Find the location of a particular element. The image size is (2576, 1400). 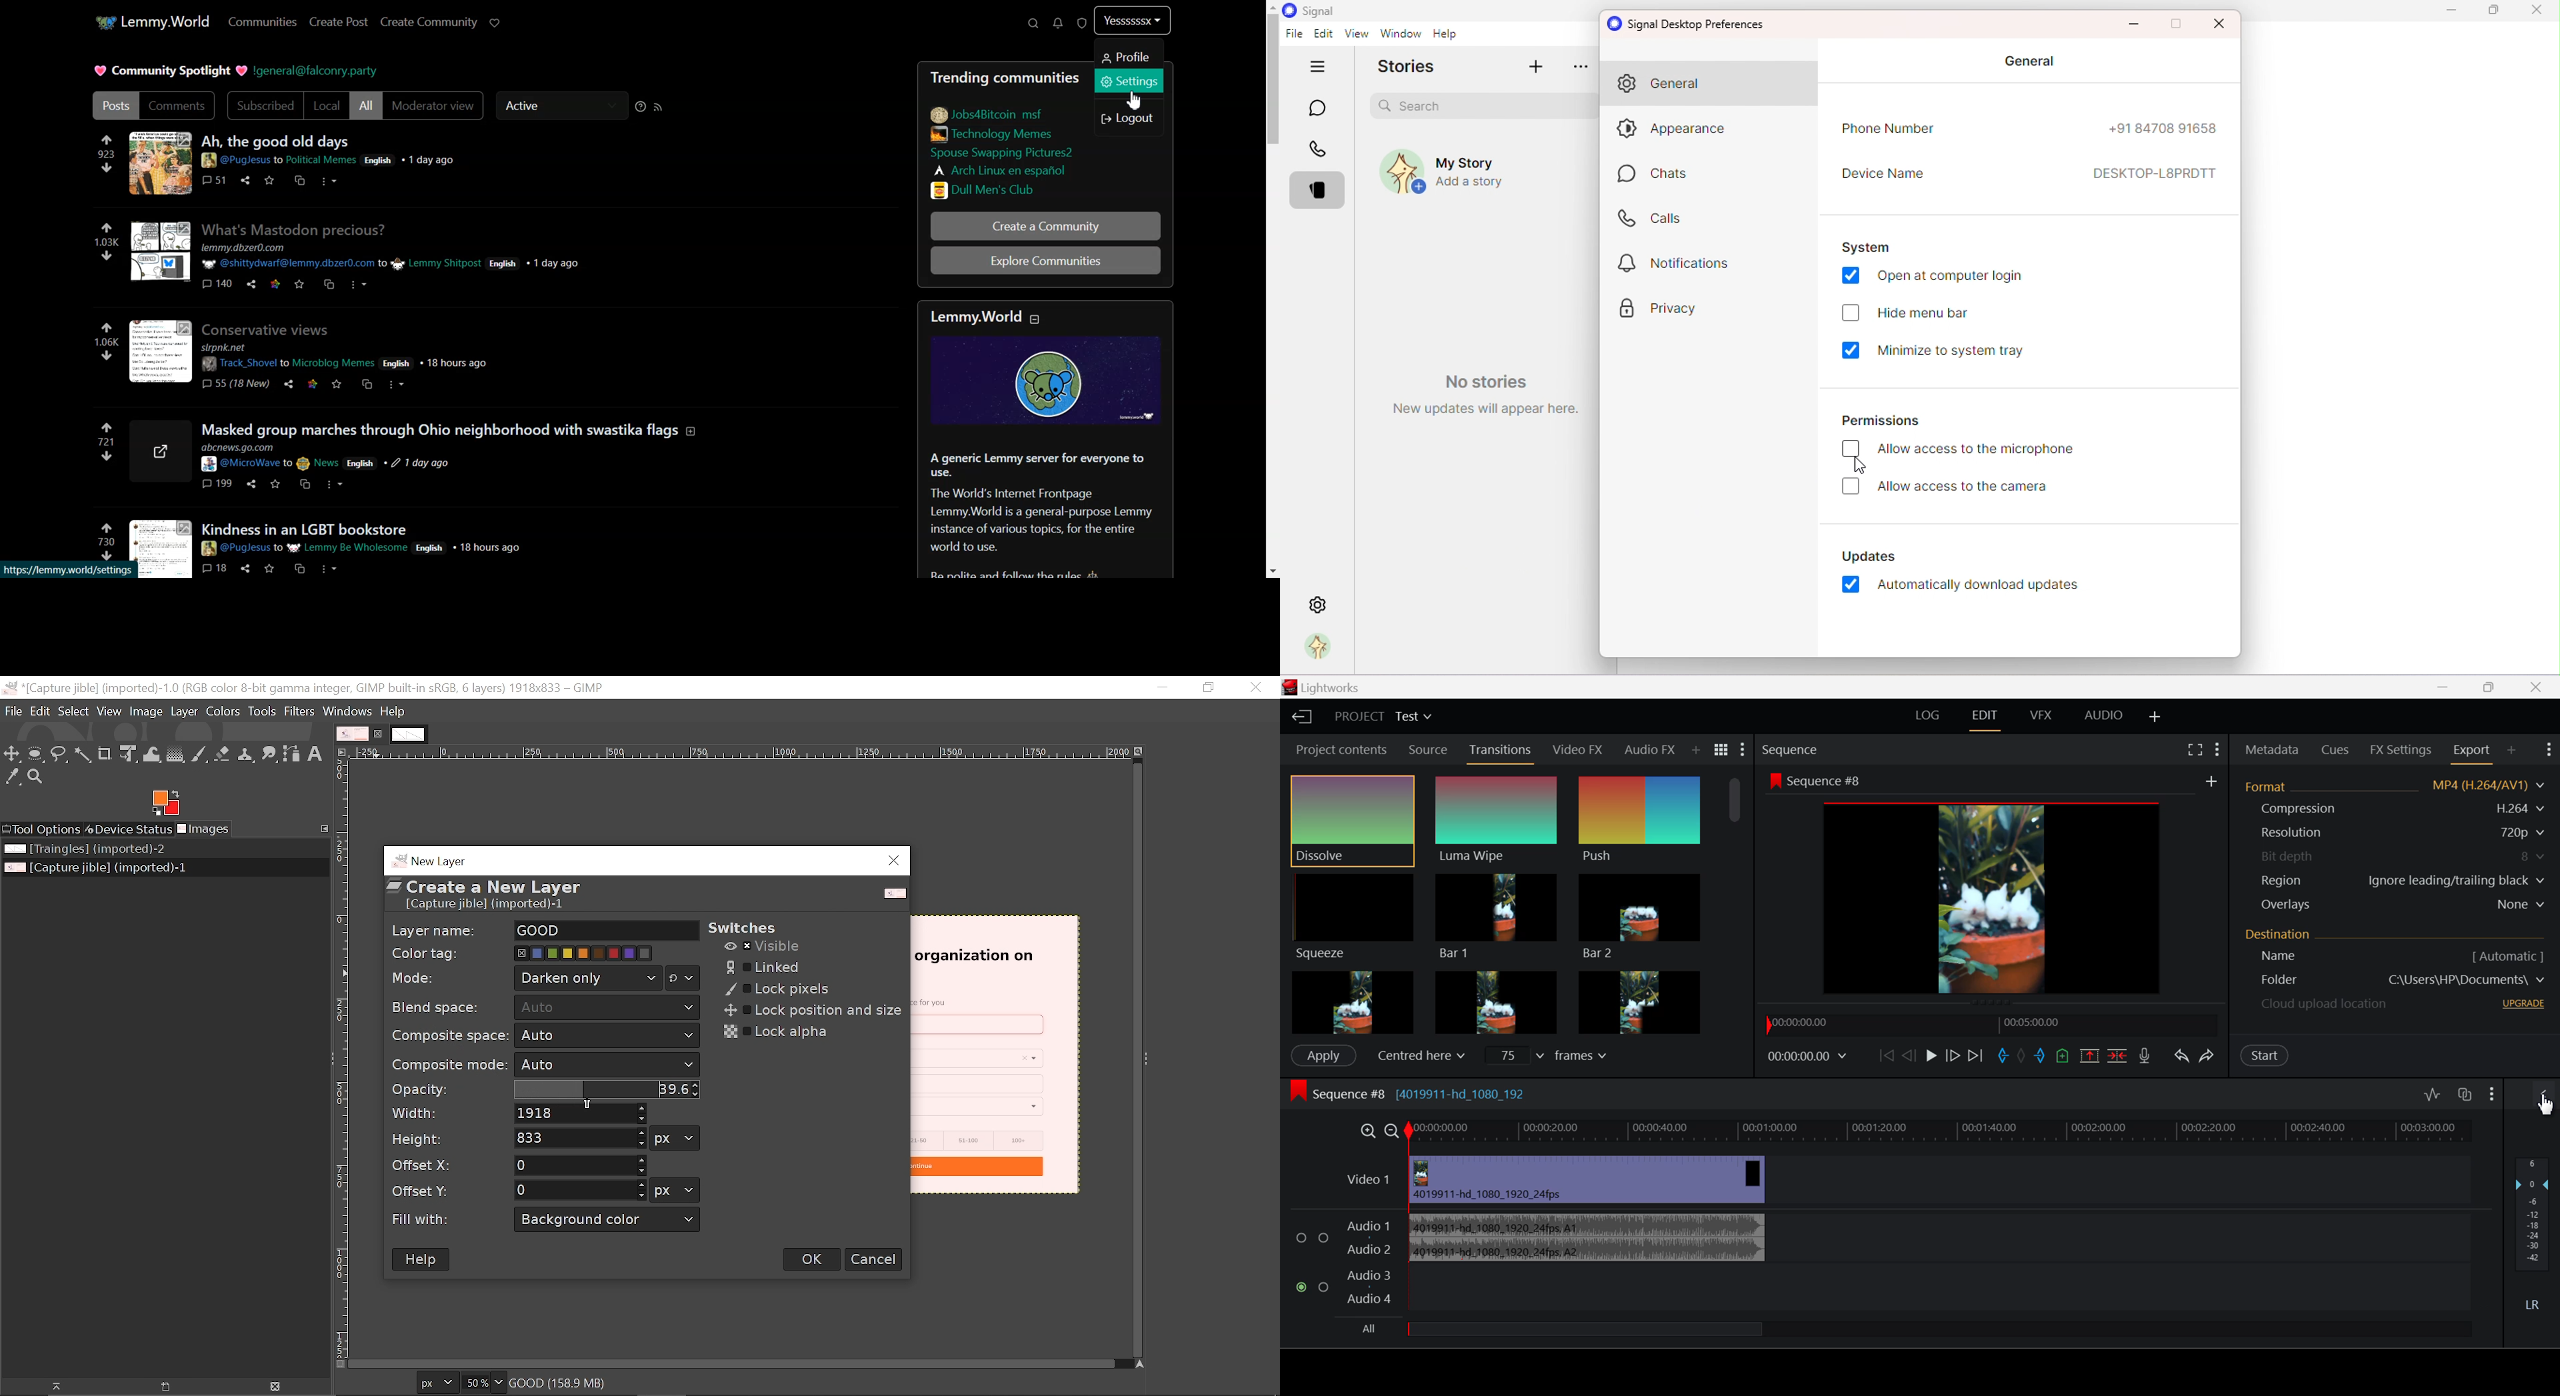

Undo is located at coordinates (2181, 1055).